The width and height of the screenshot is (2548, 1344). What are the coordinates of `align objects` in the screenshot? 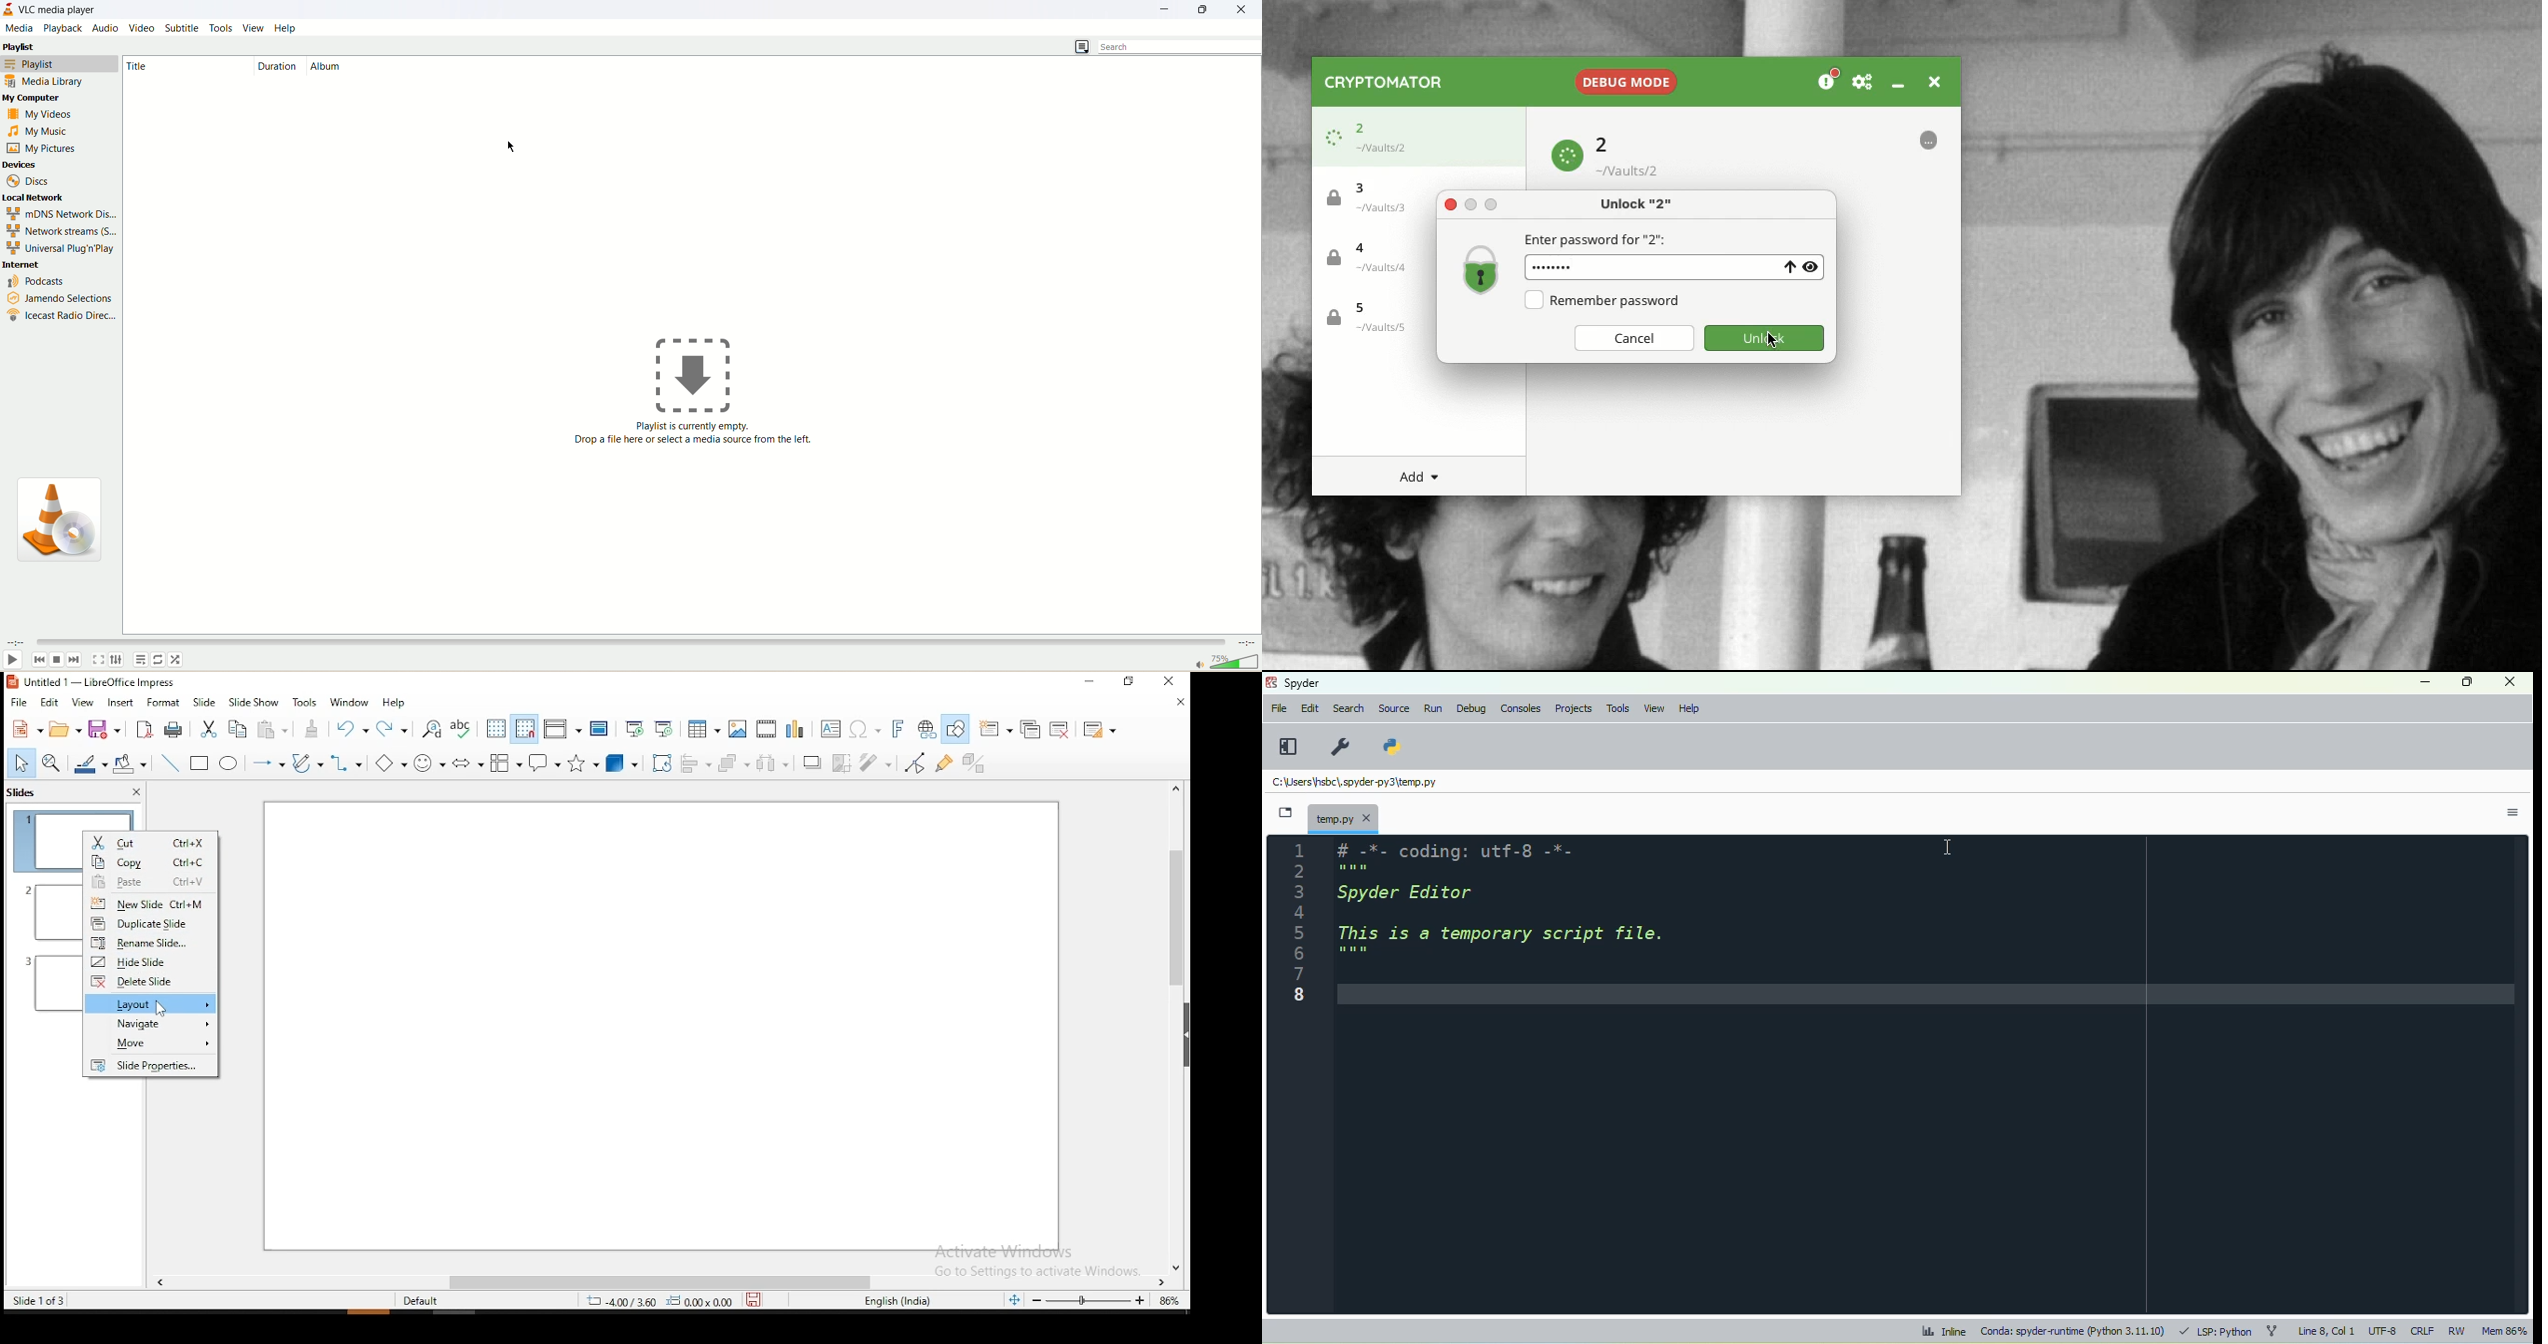 It's located at (696, 765).